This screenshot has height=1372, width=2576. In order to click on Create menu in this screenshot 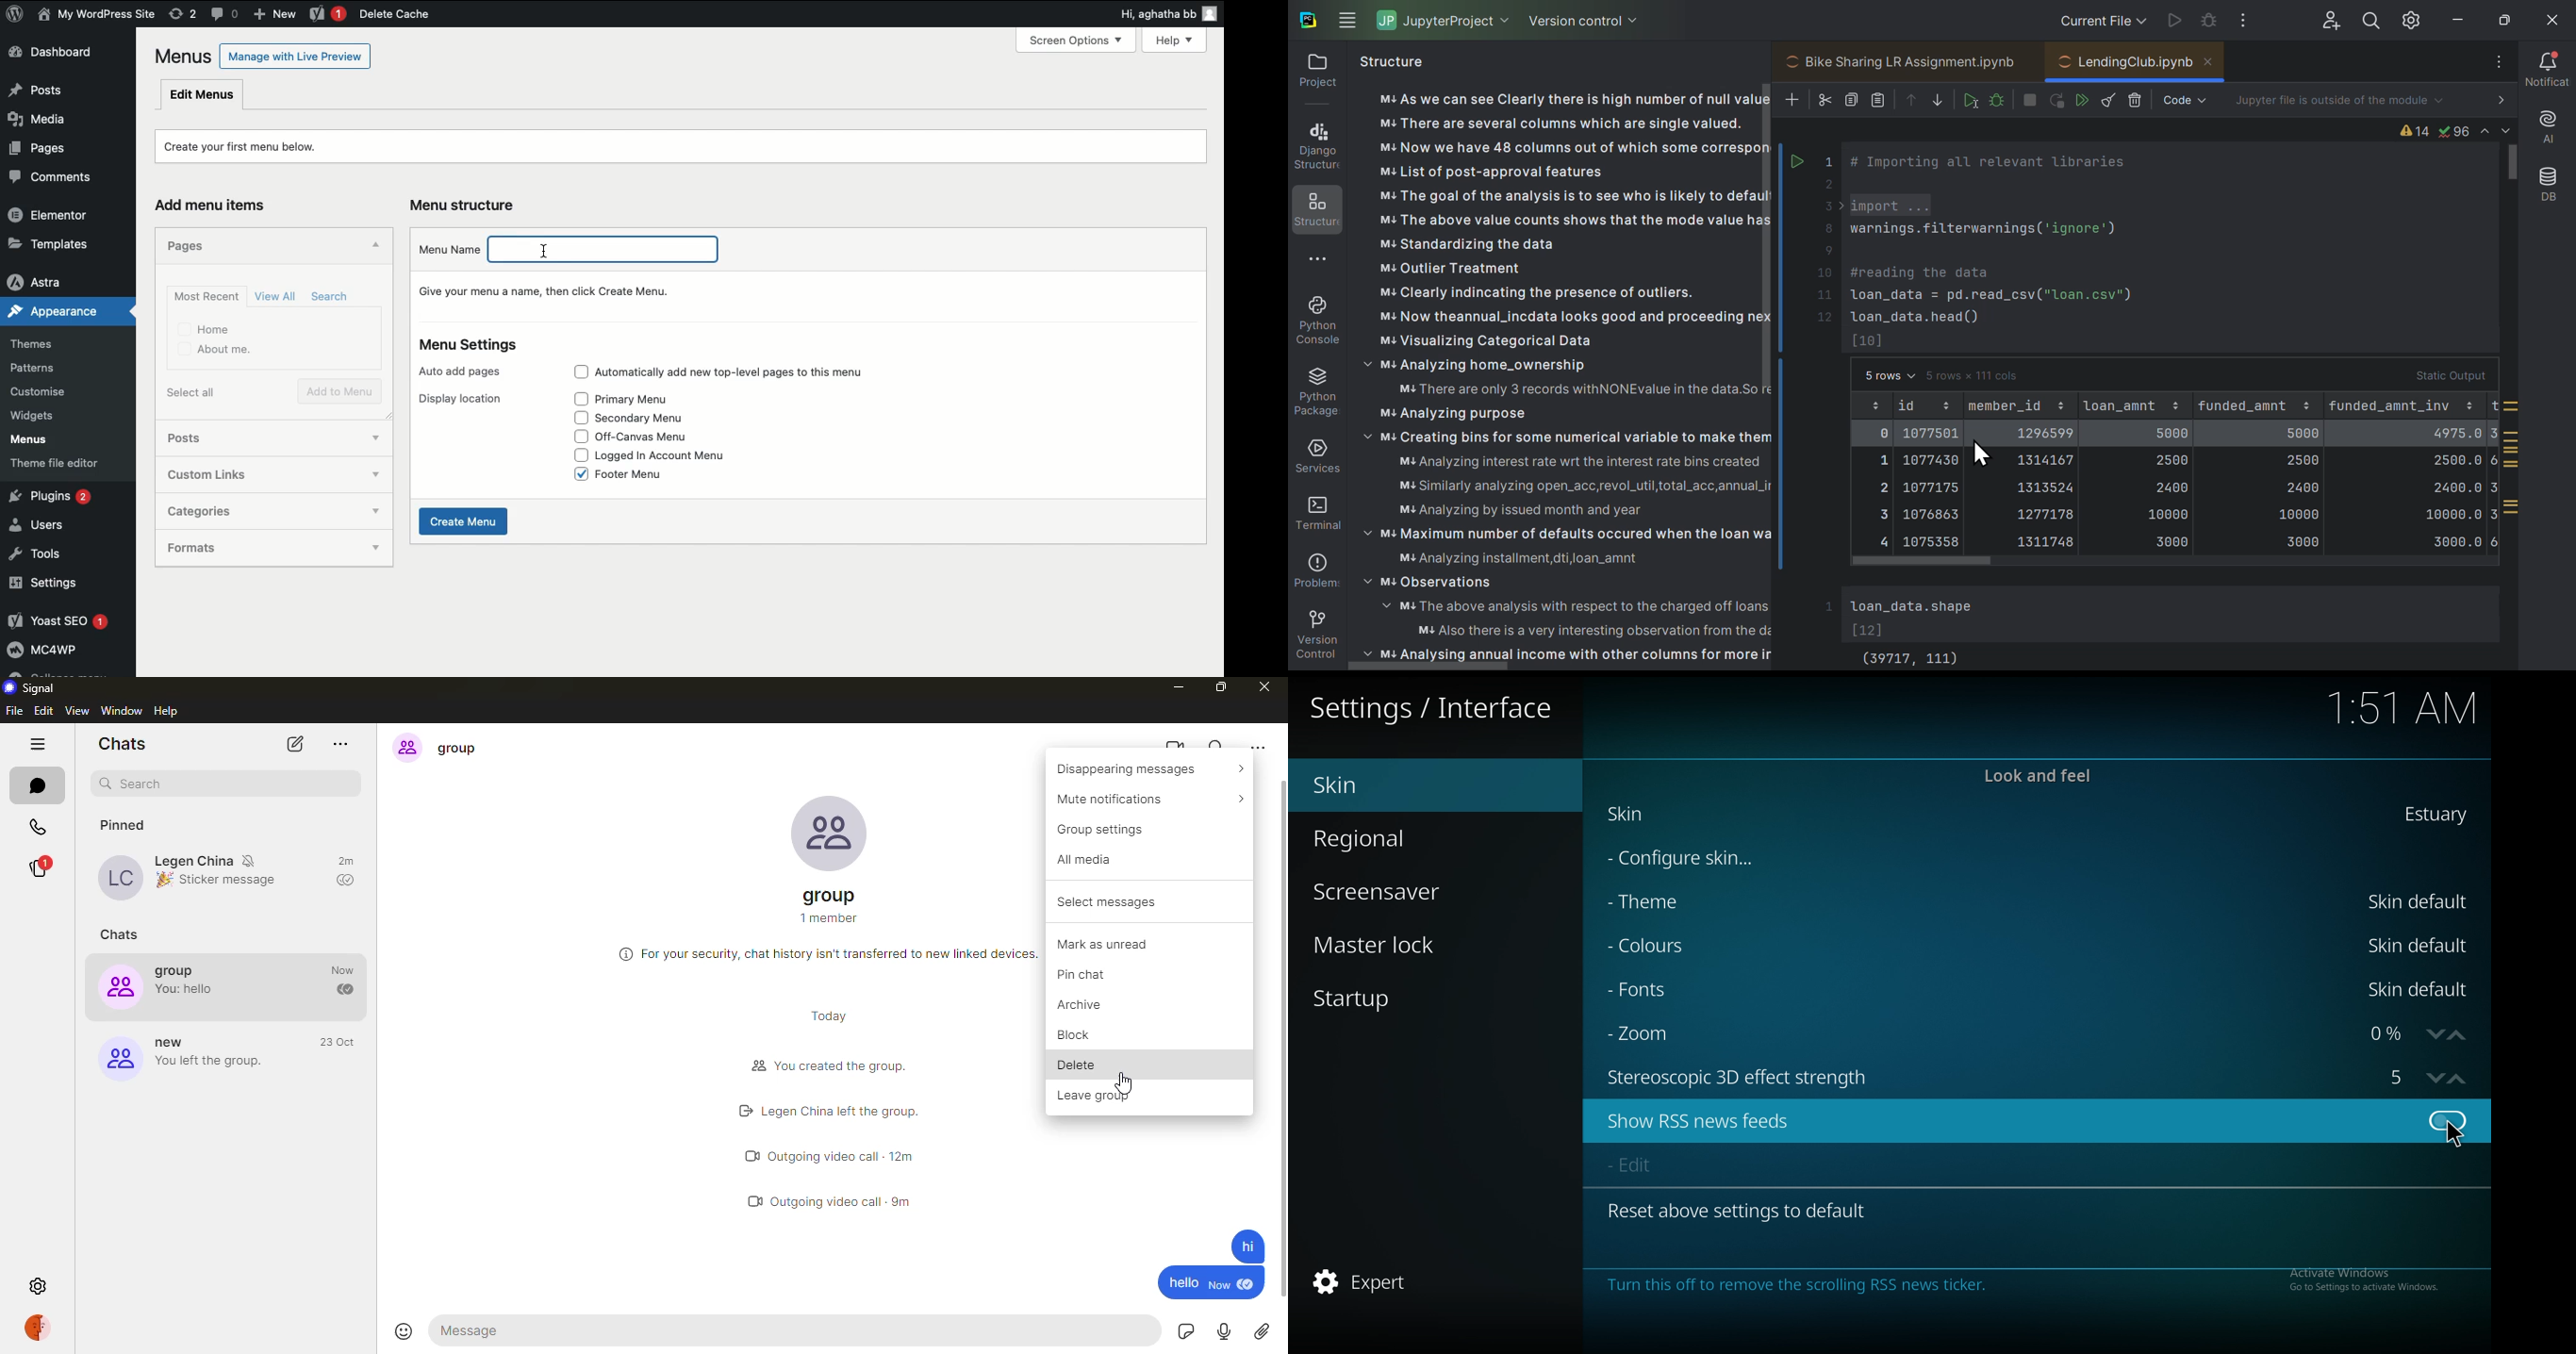, I will do `click(464, 522)`.